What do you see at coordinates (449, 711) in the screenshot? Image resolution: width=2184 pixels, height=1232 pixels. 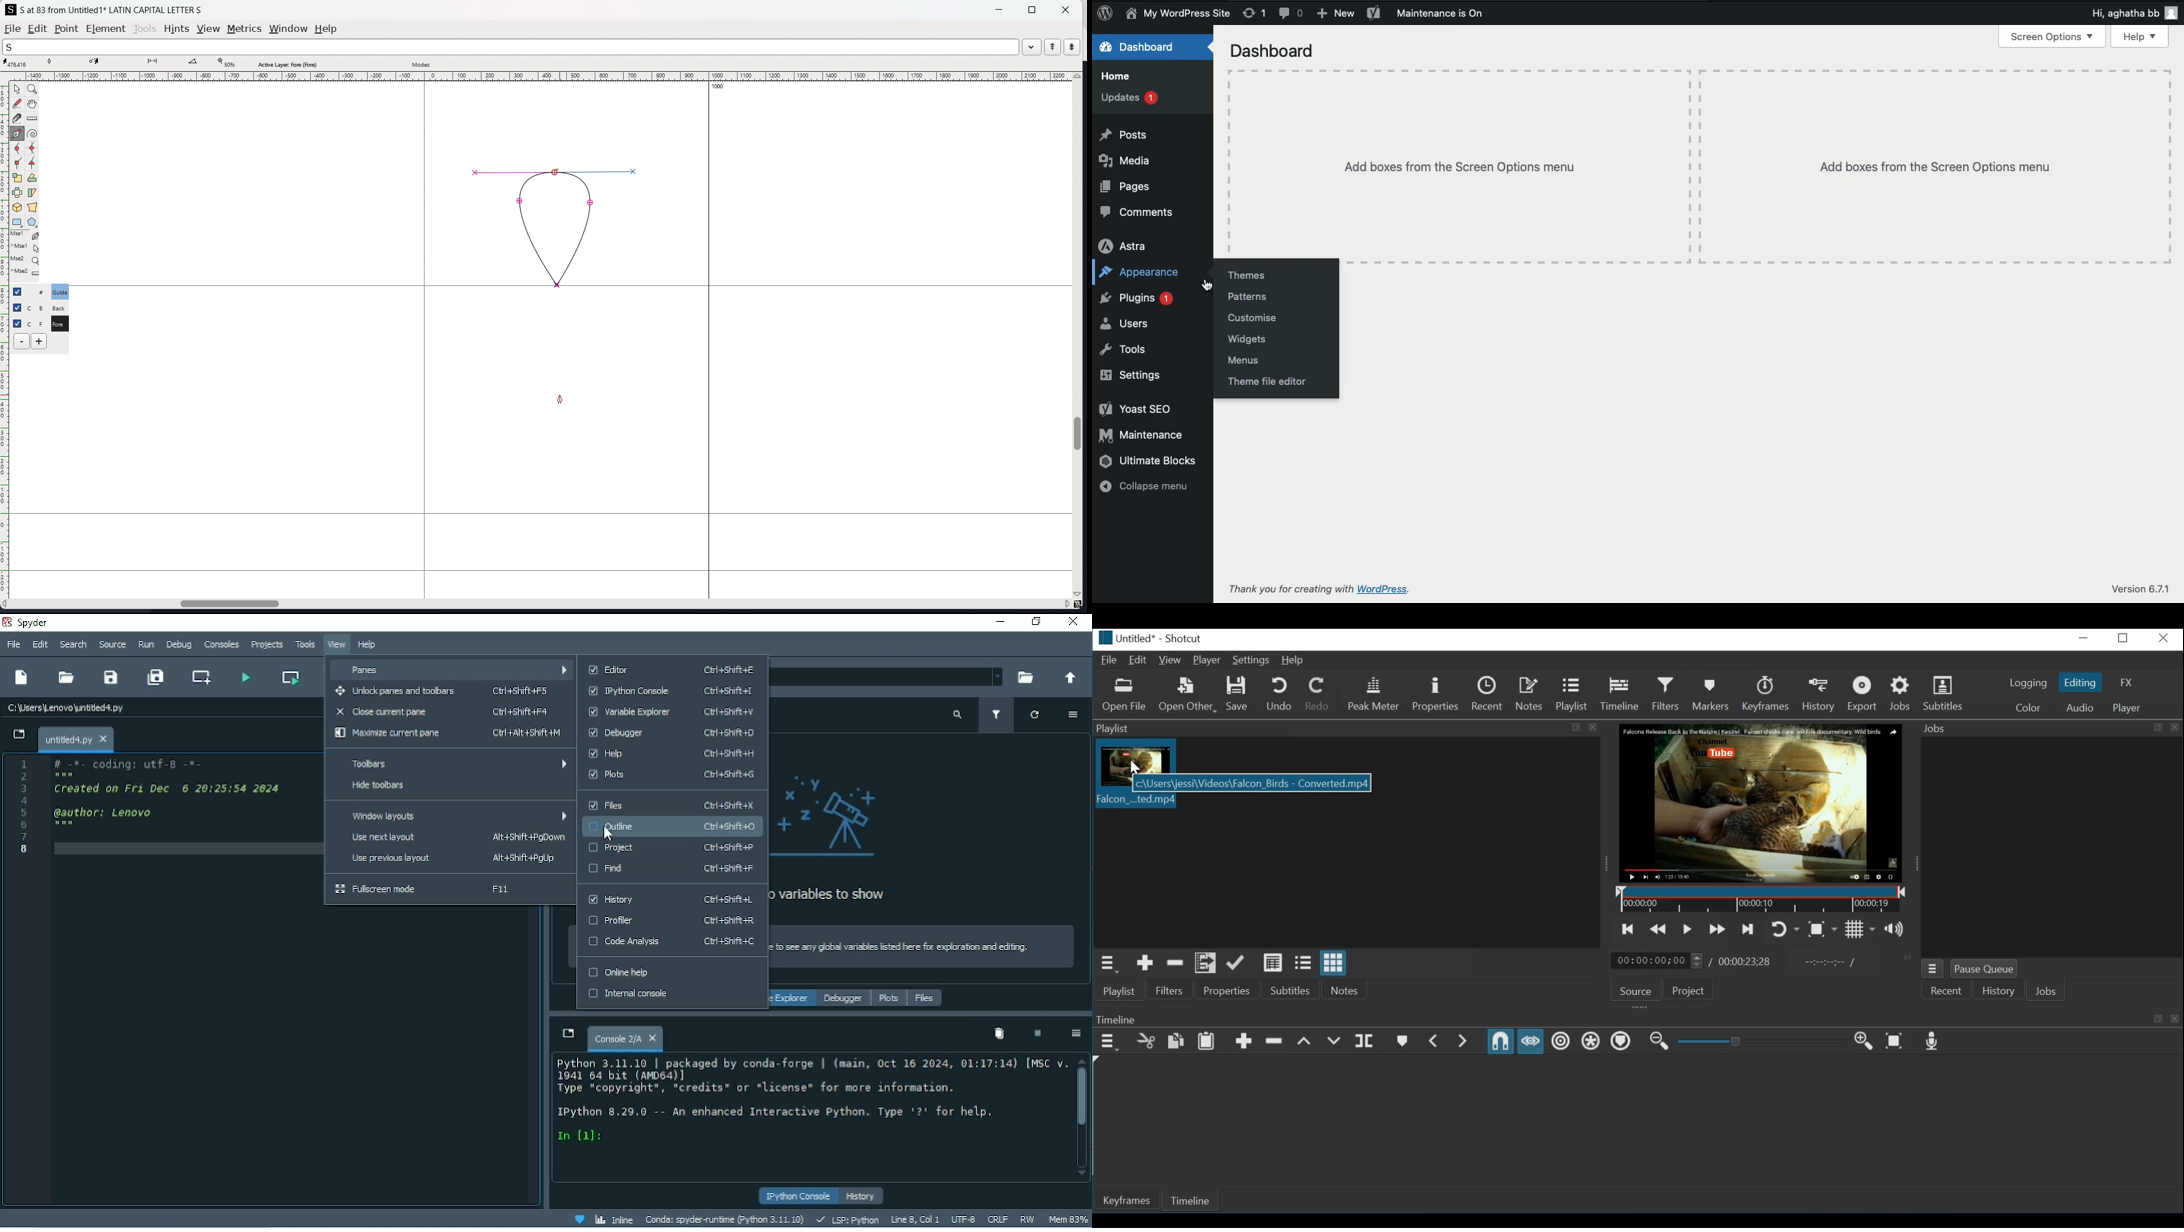 I see `Close current pane` at bounding box center [449, 711].